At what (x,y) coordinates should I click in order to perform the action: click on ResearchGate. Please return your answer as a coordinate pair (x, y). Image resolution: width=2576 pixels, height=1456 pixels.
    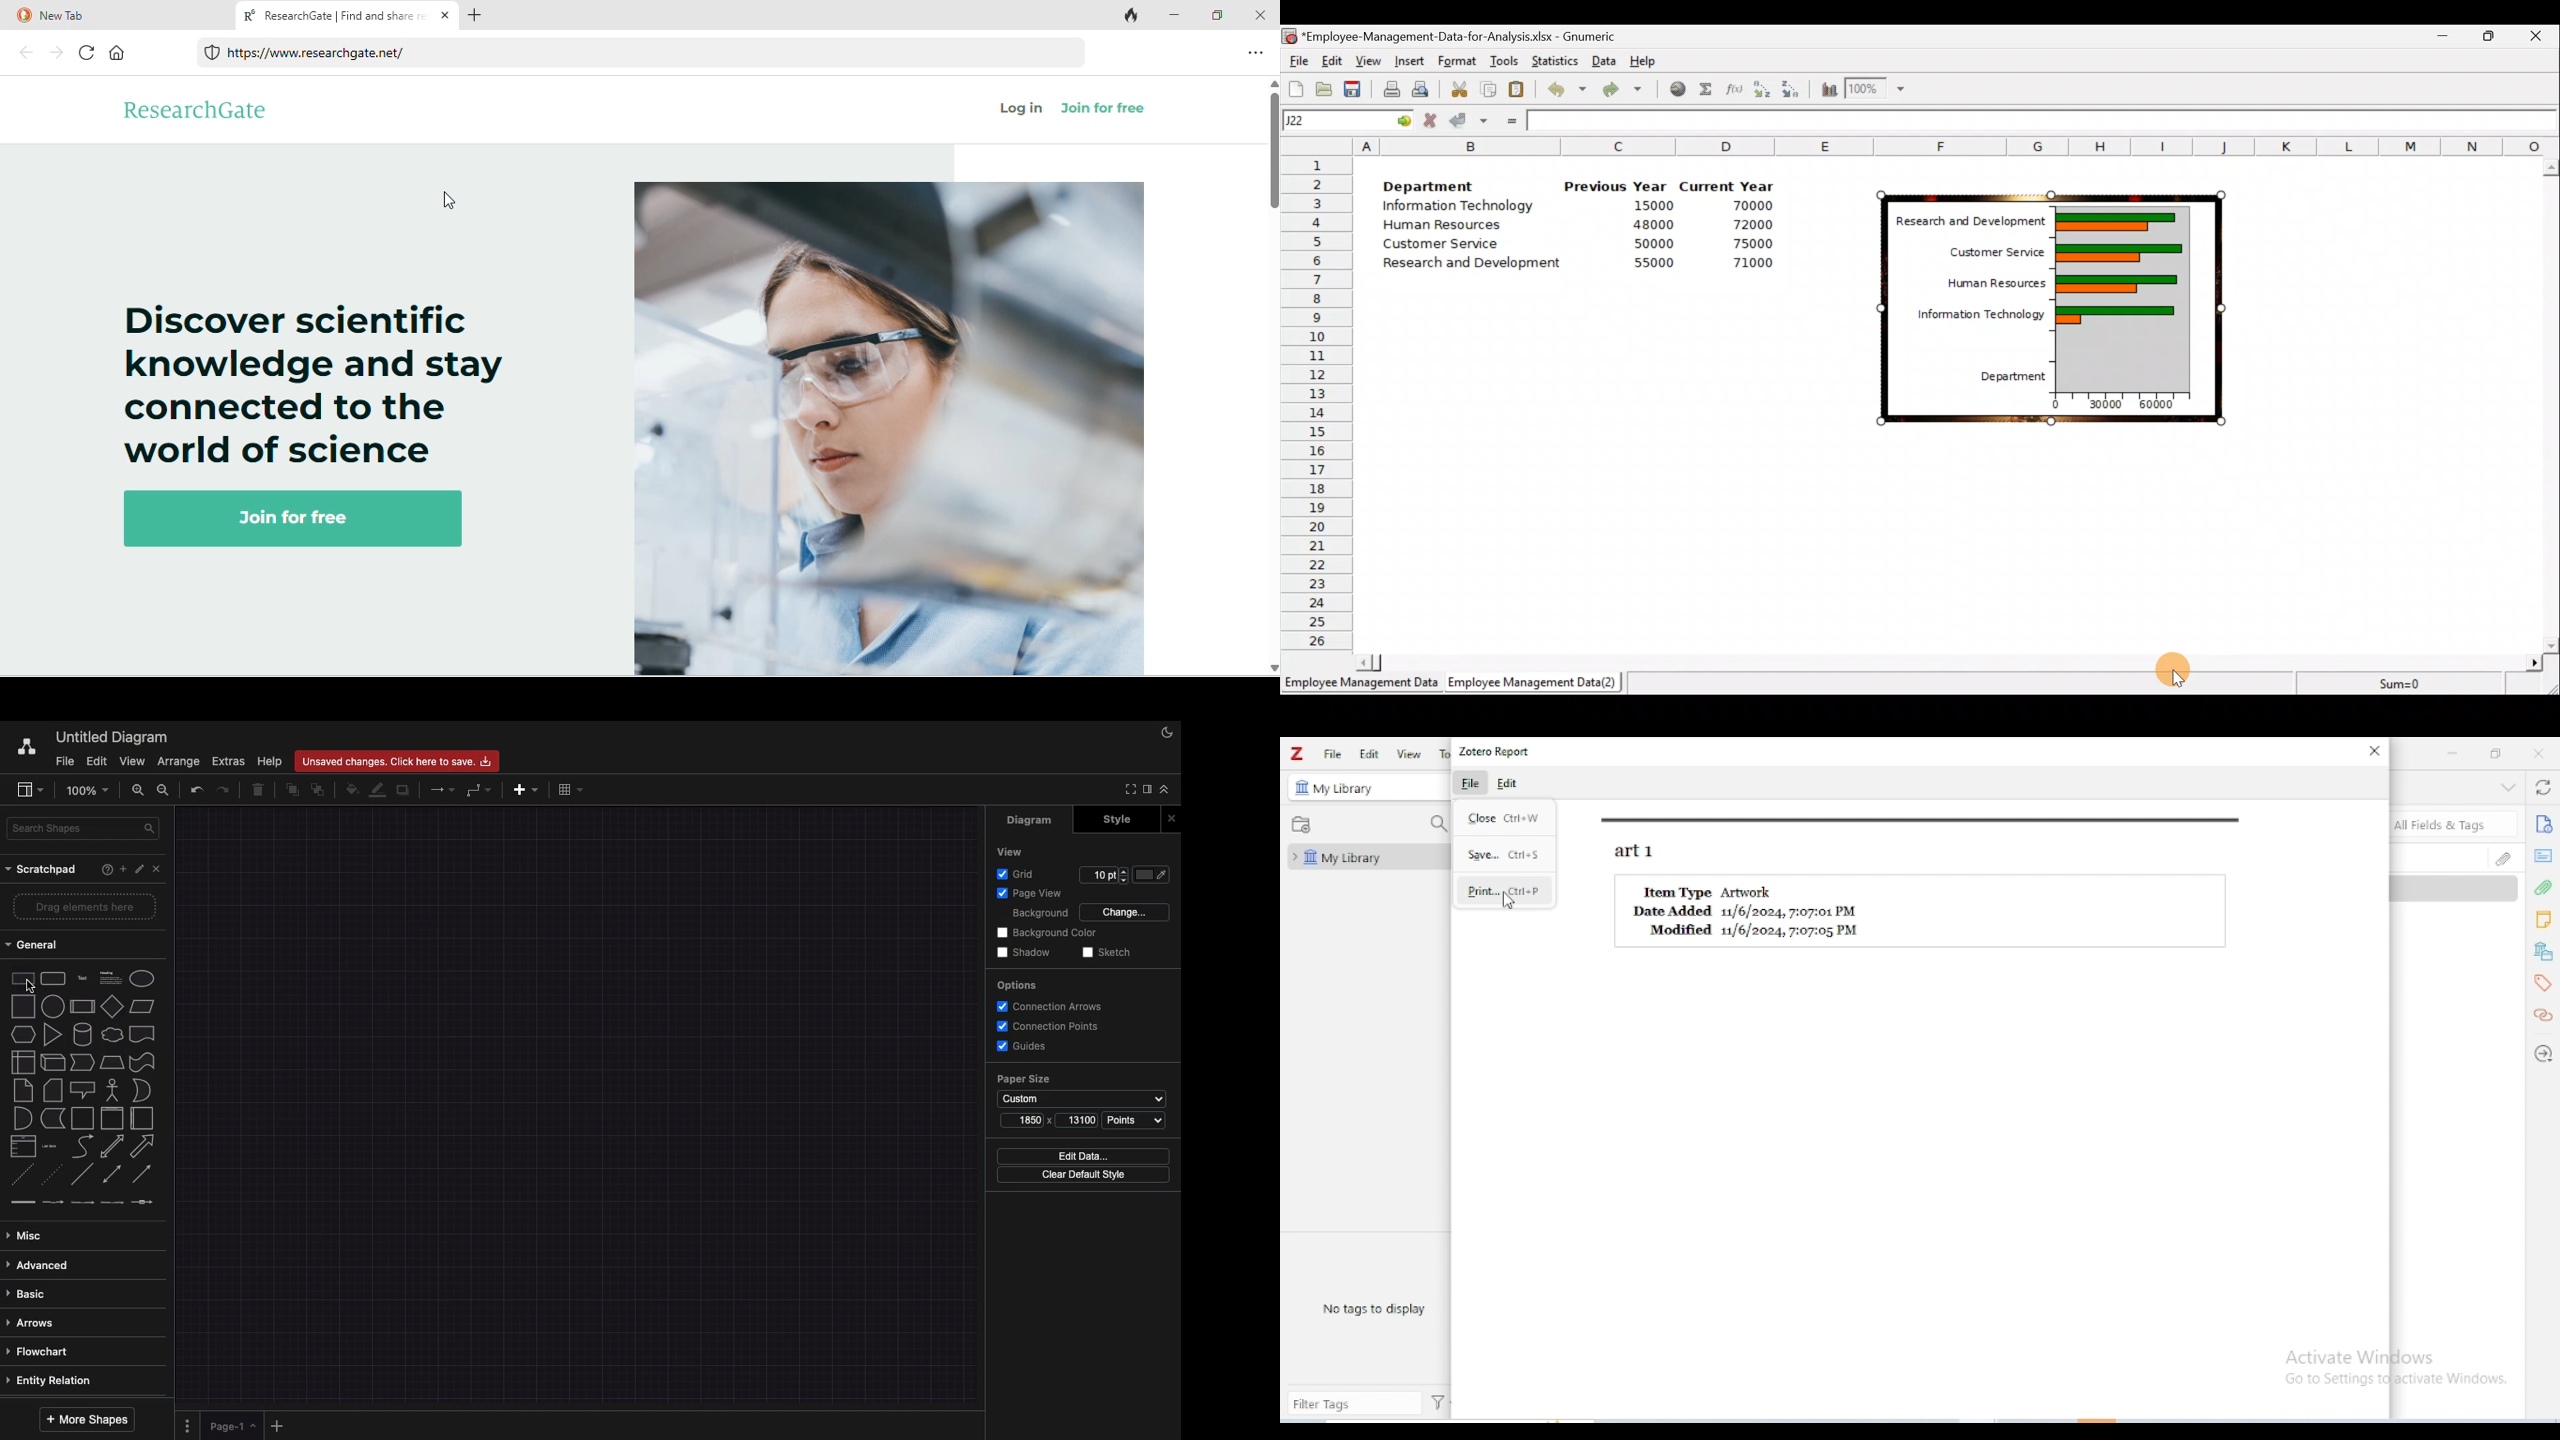
    Looking at the image, I should click on (220, 111).